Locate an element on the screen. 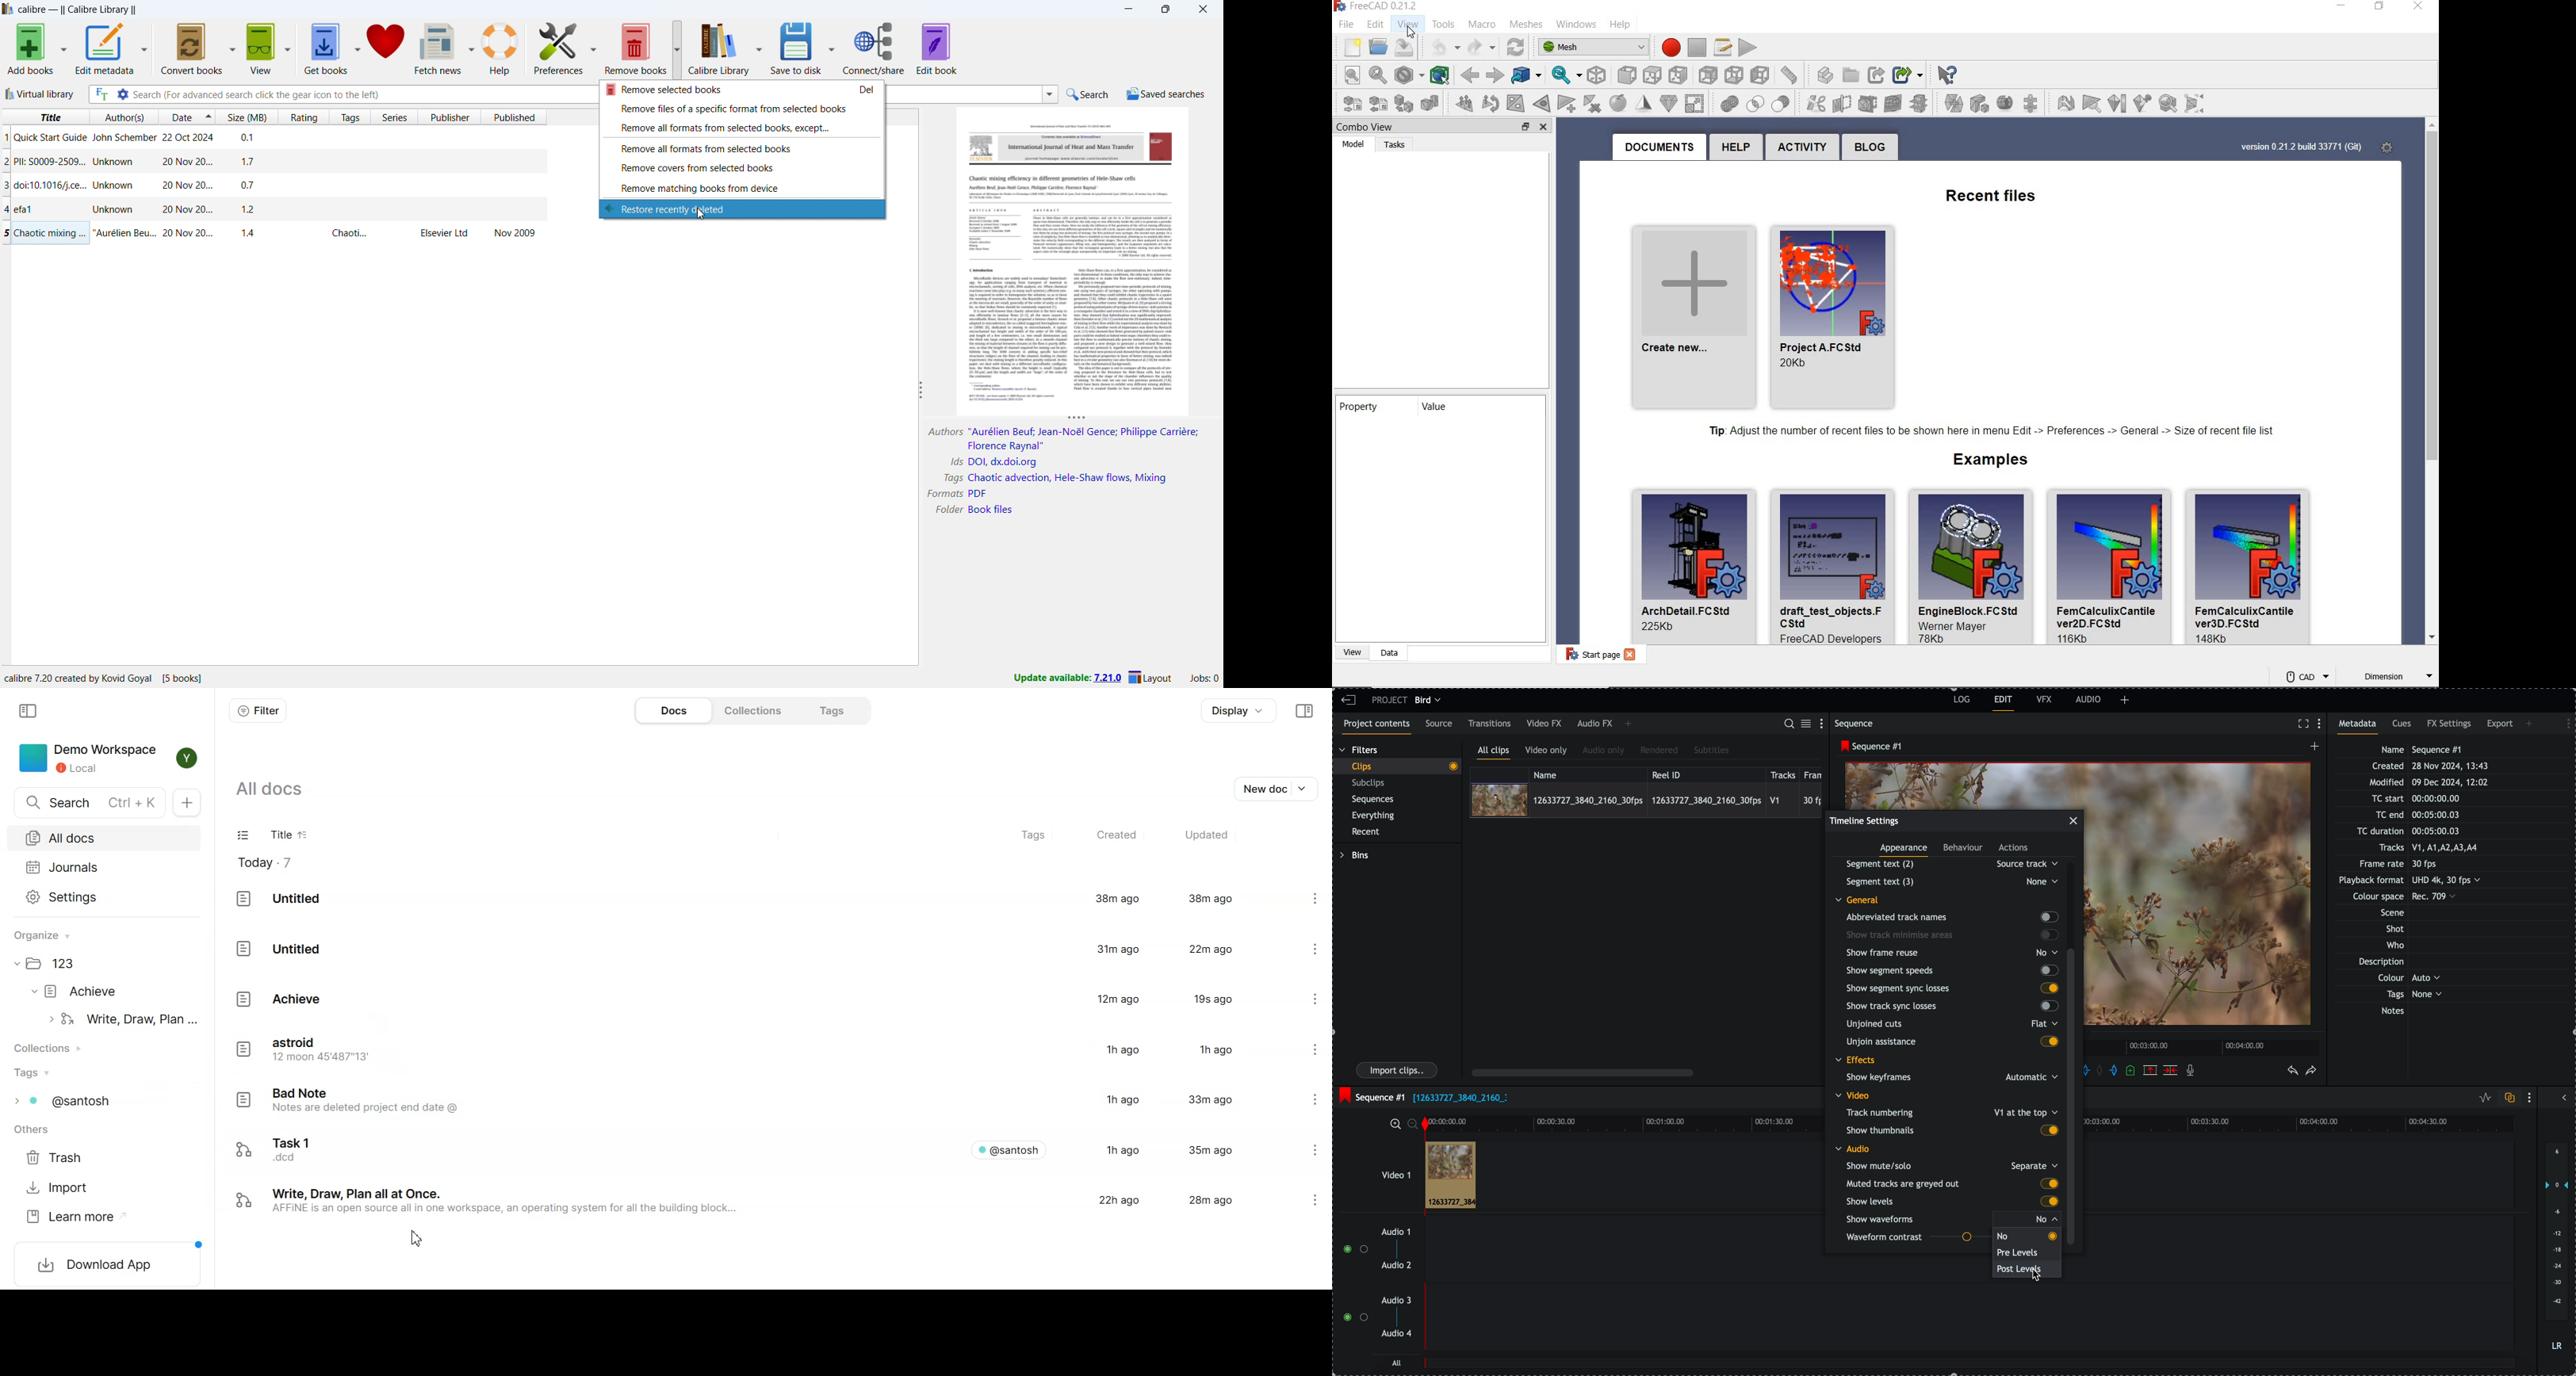 The height and width of the screenshot is (1400, 2576). system name is located at coordinates (1378, 7).